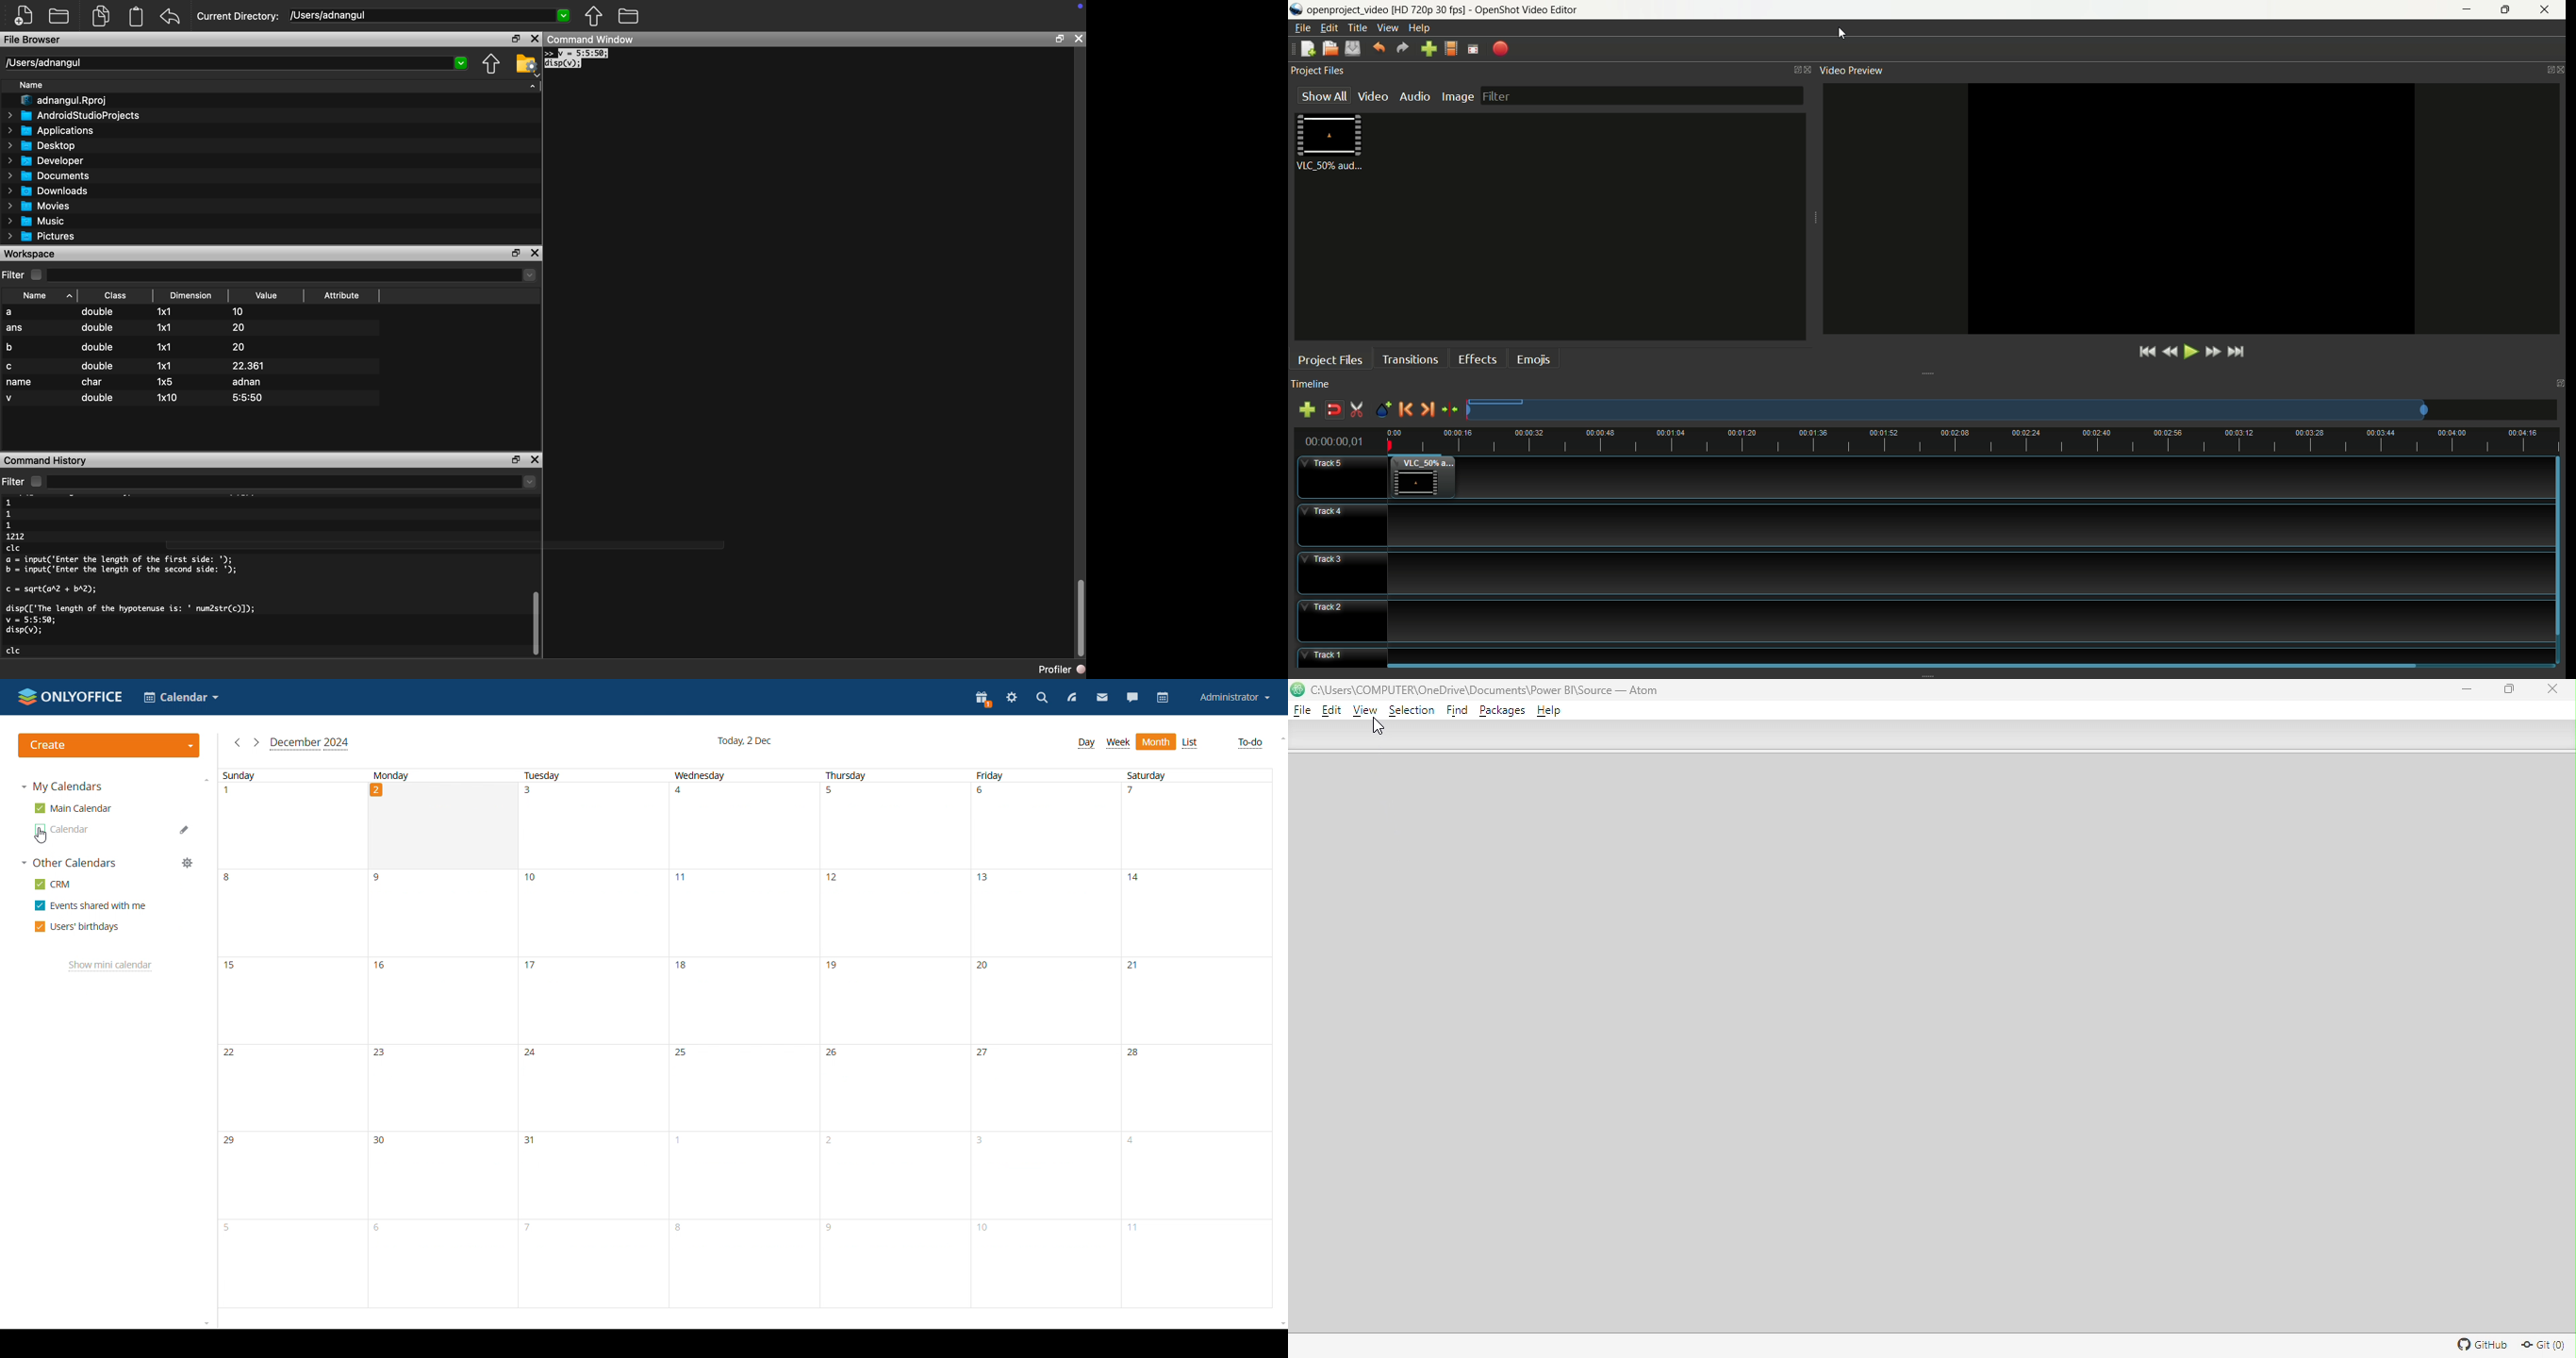 The height and width of the screenshot is (1372, 2576). What do you see at coordinates (589, 39) in the screenshot?
I see `Command Window` at bounding box center [589, 39].